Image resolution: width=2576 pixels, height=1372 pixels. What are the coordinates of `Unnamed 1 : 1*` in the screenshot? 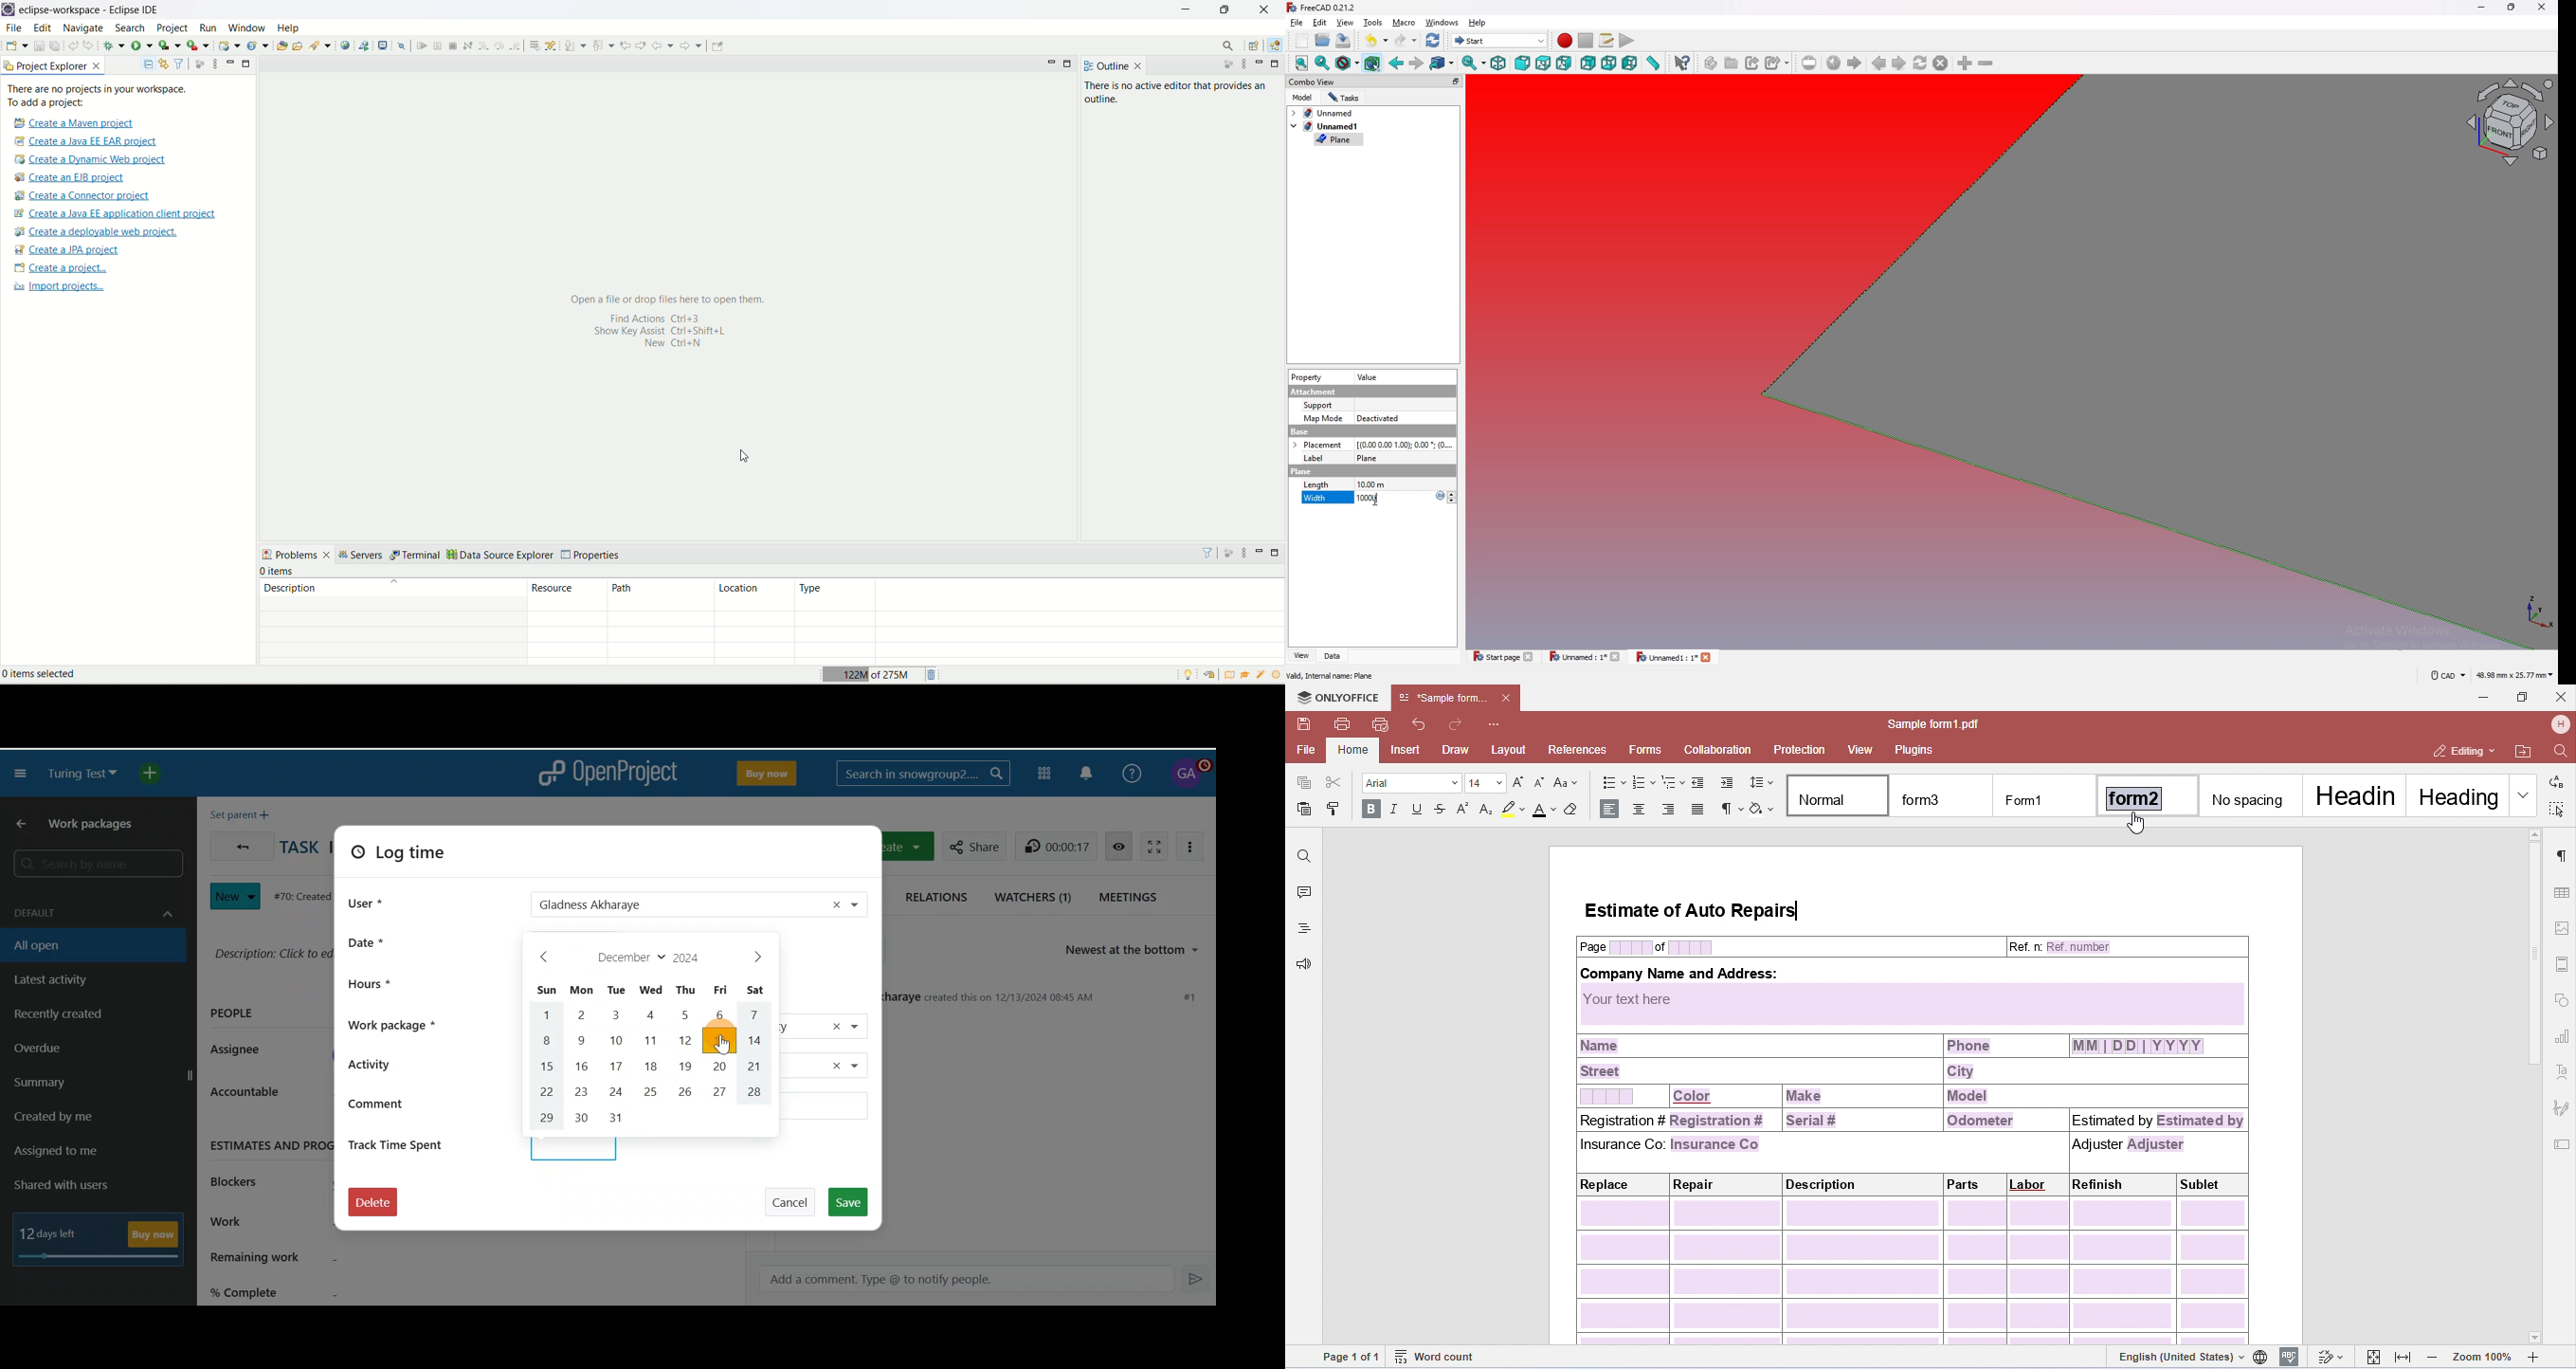 It's located at (1674, 658).